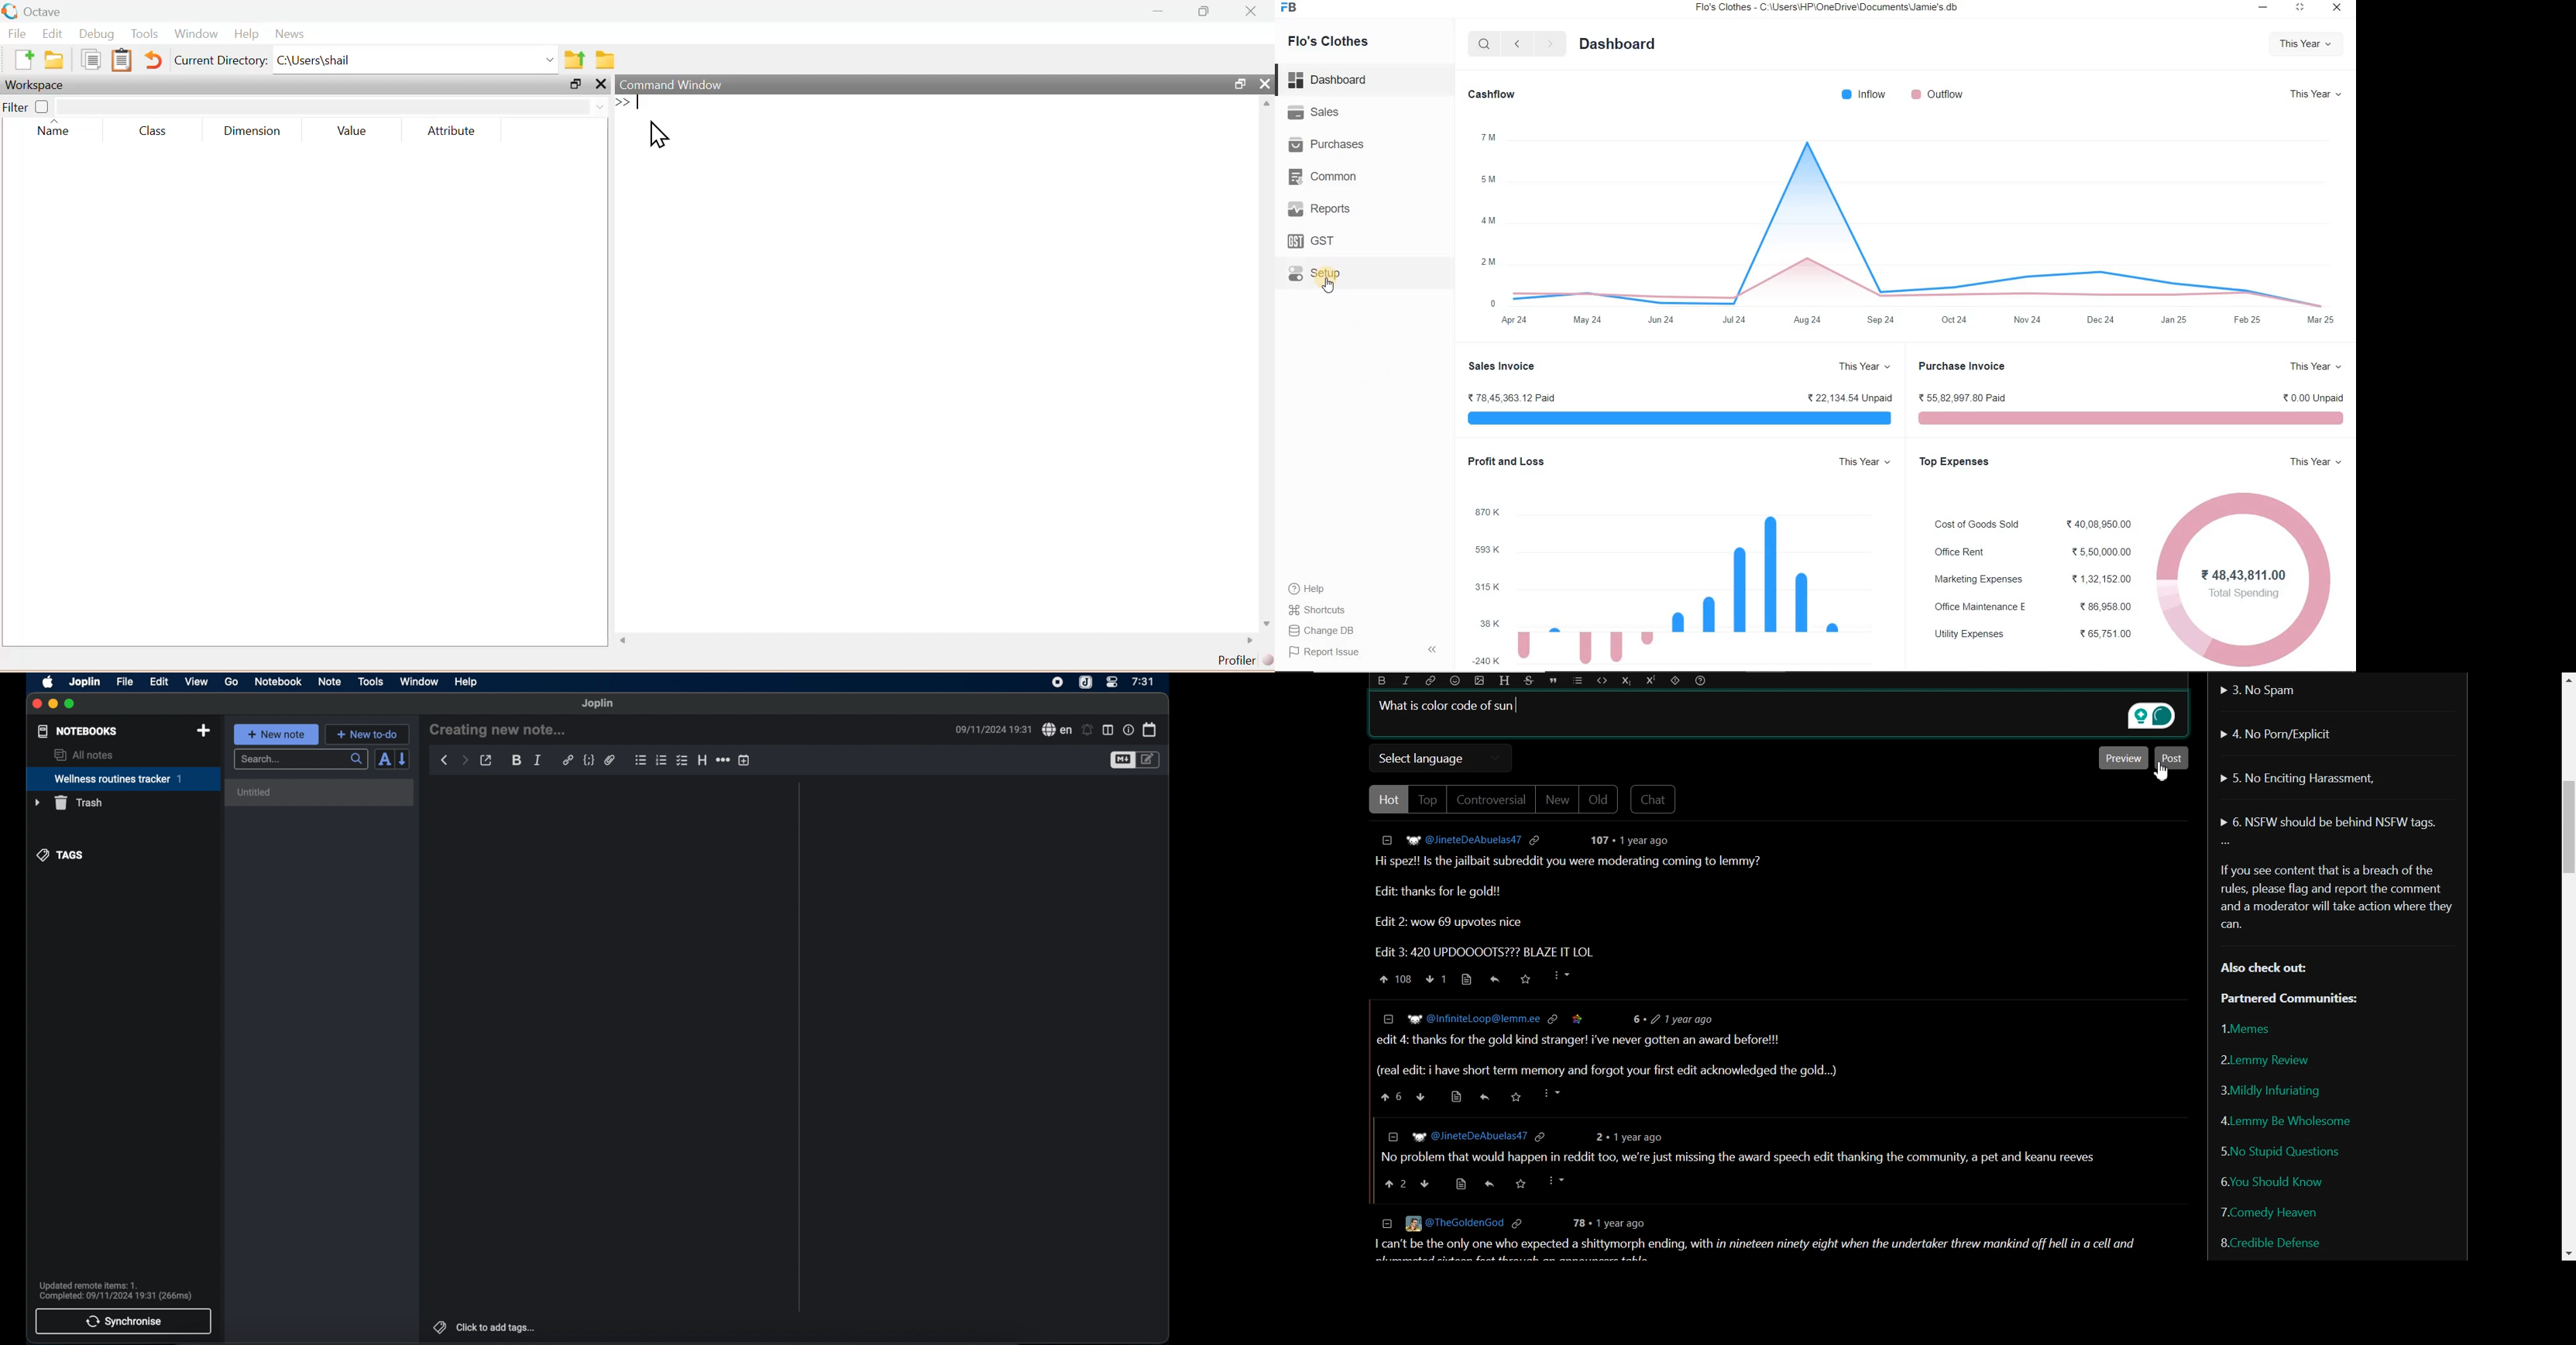 The height and width of the screenshot is (1372, 2576). What do you see at coordinates (83, 755) in the screenshot?
I see `all notes` at bounding box center [83, 755].